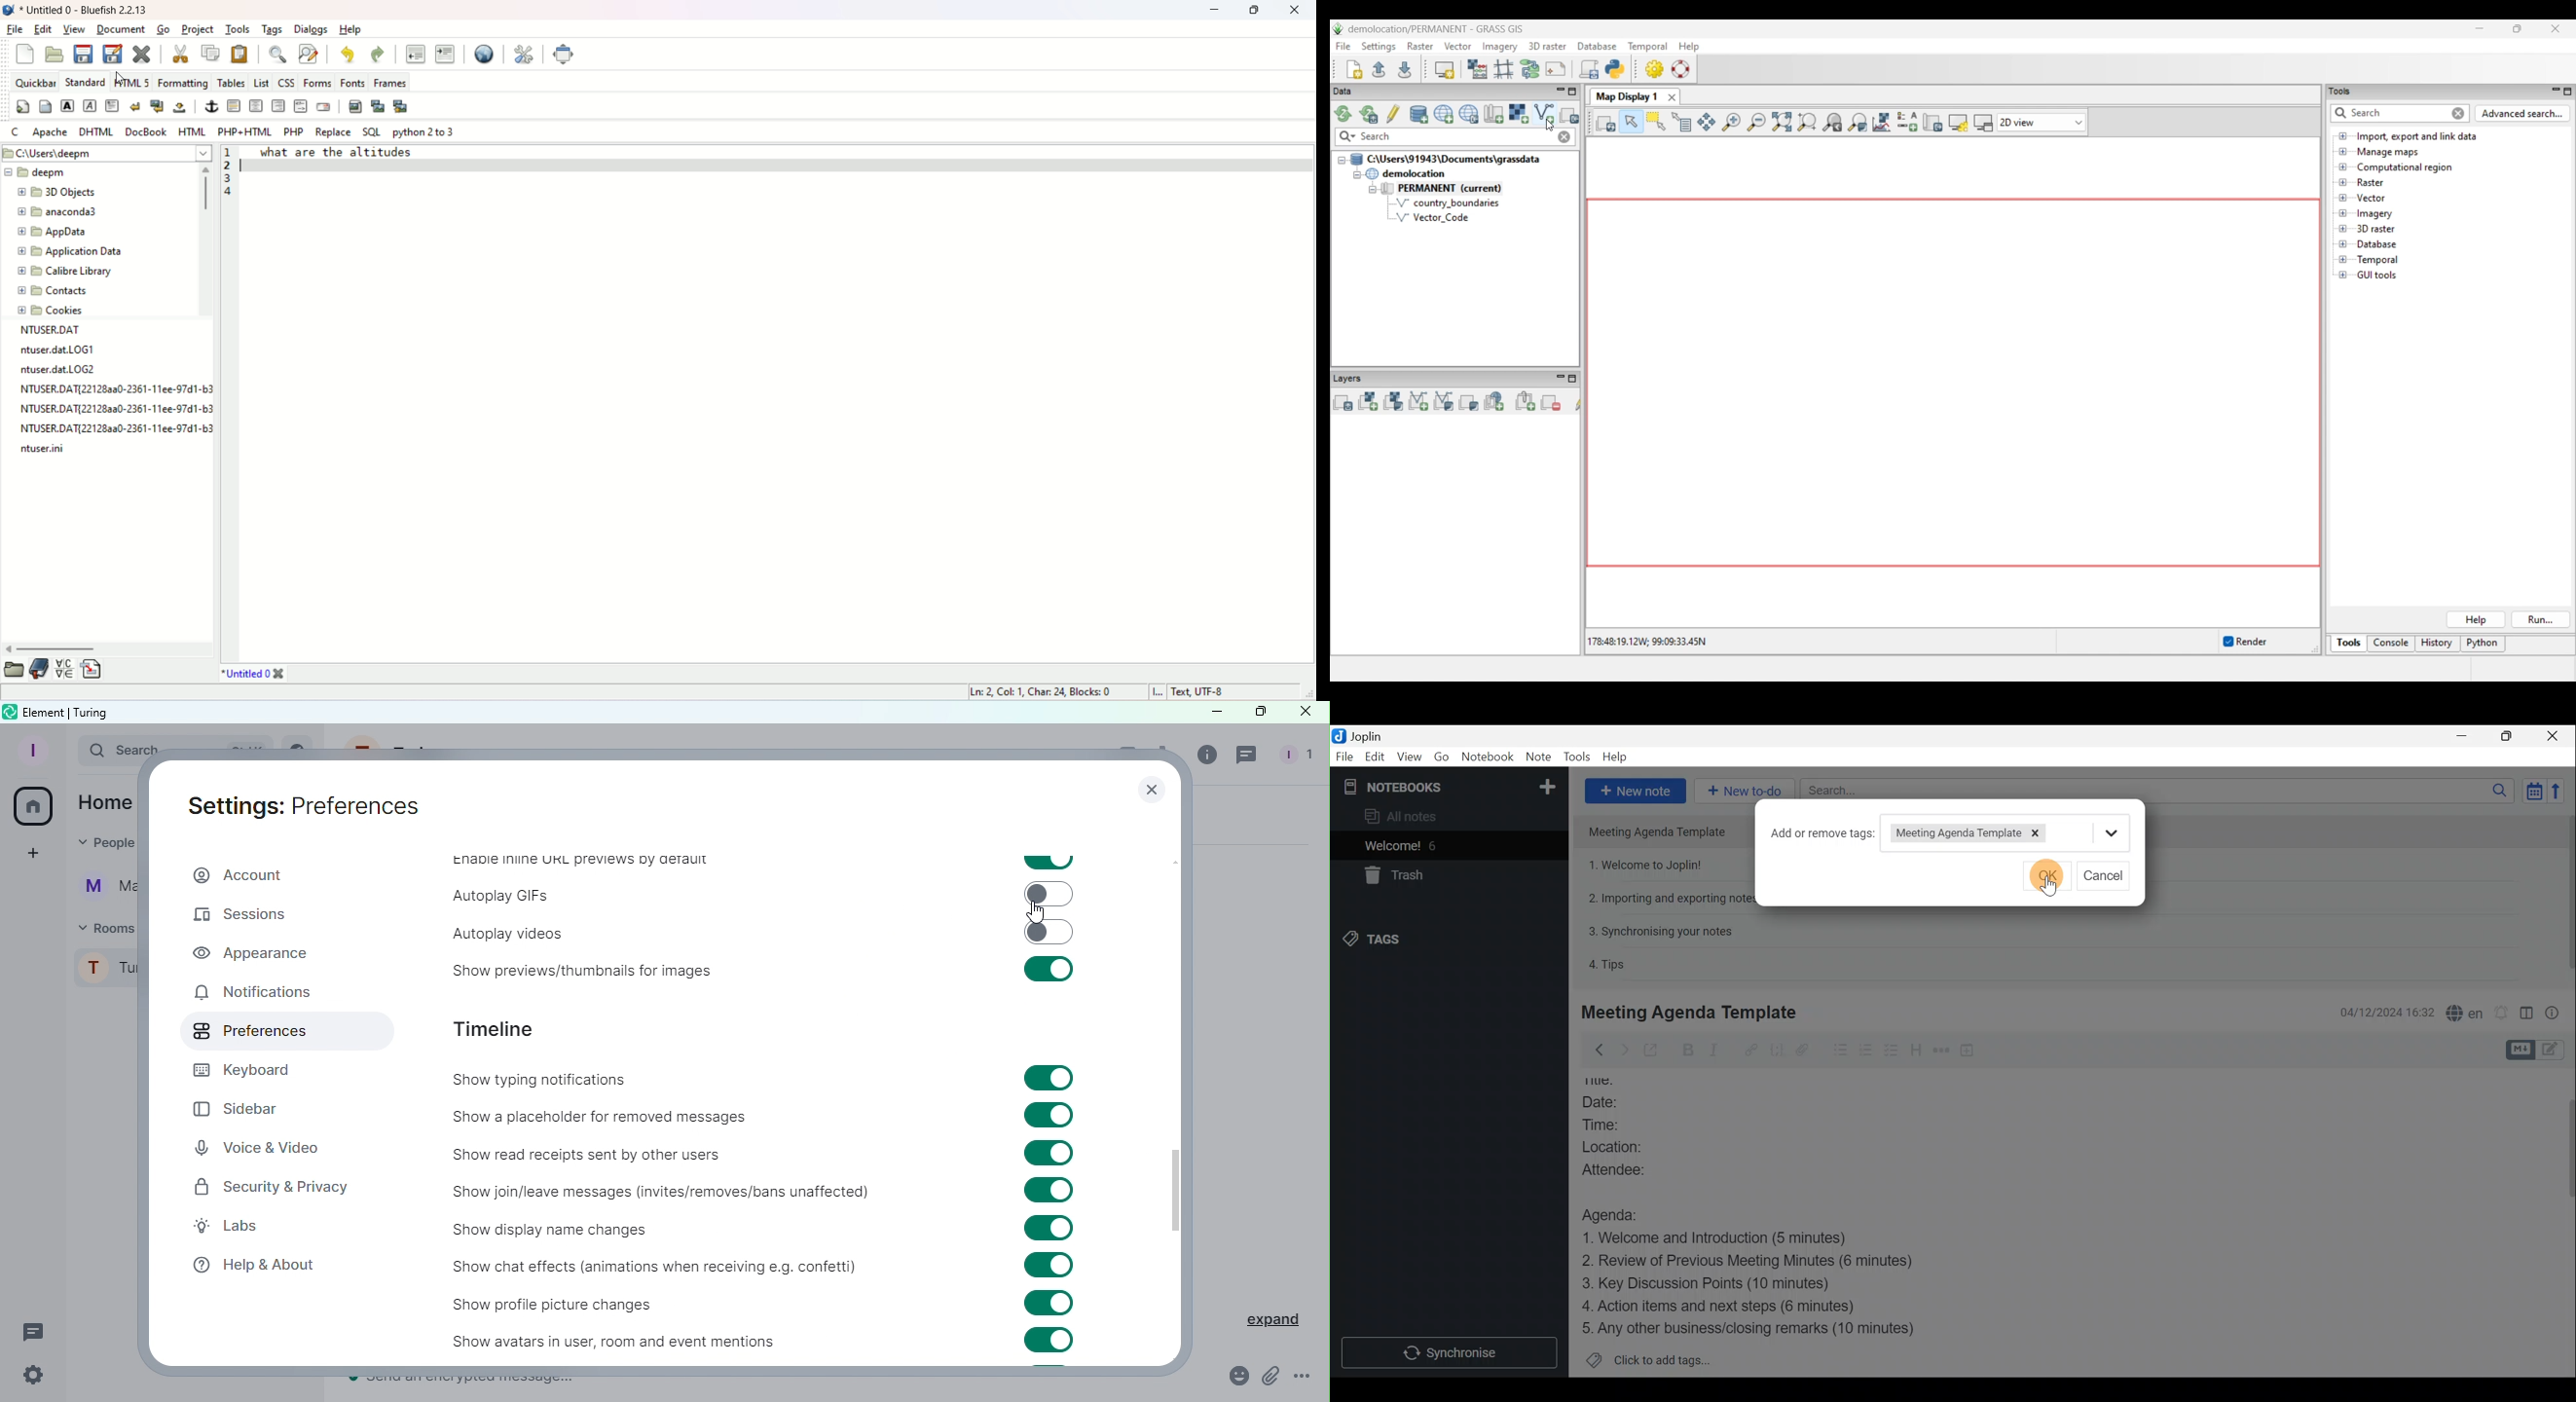 The image size is (2576, 1428). I want to click on cookies, so click(52, 311).